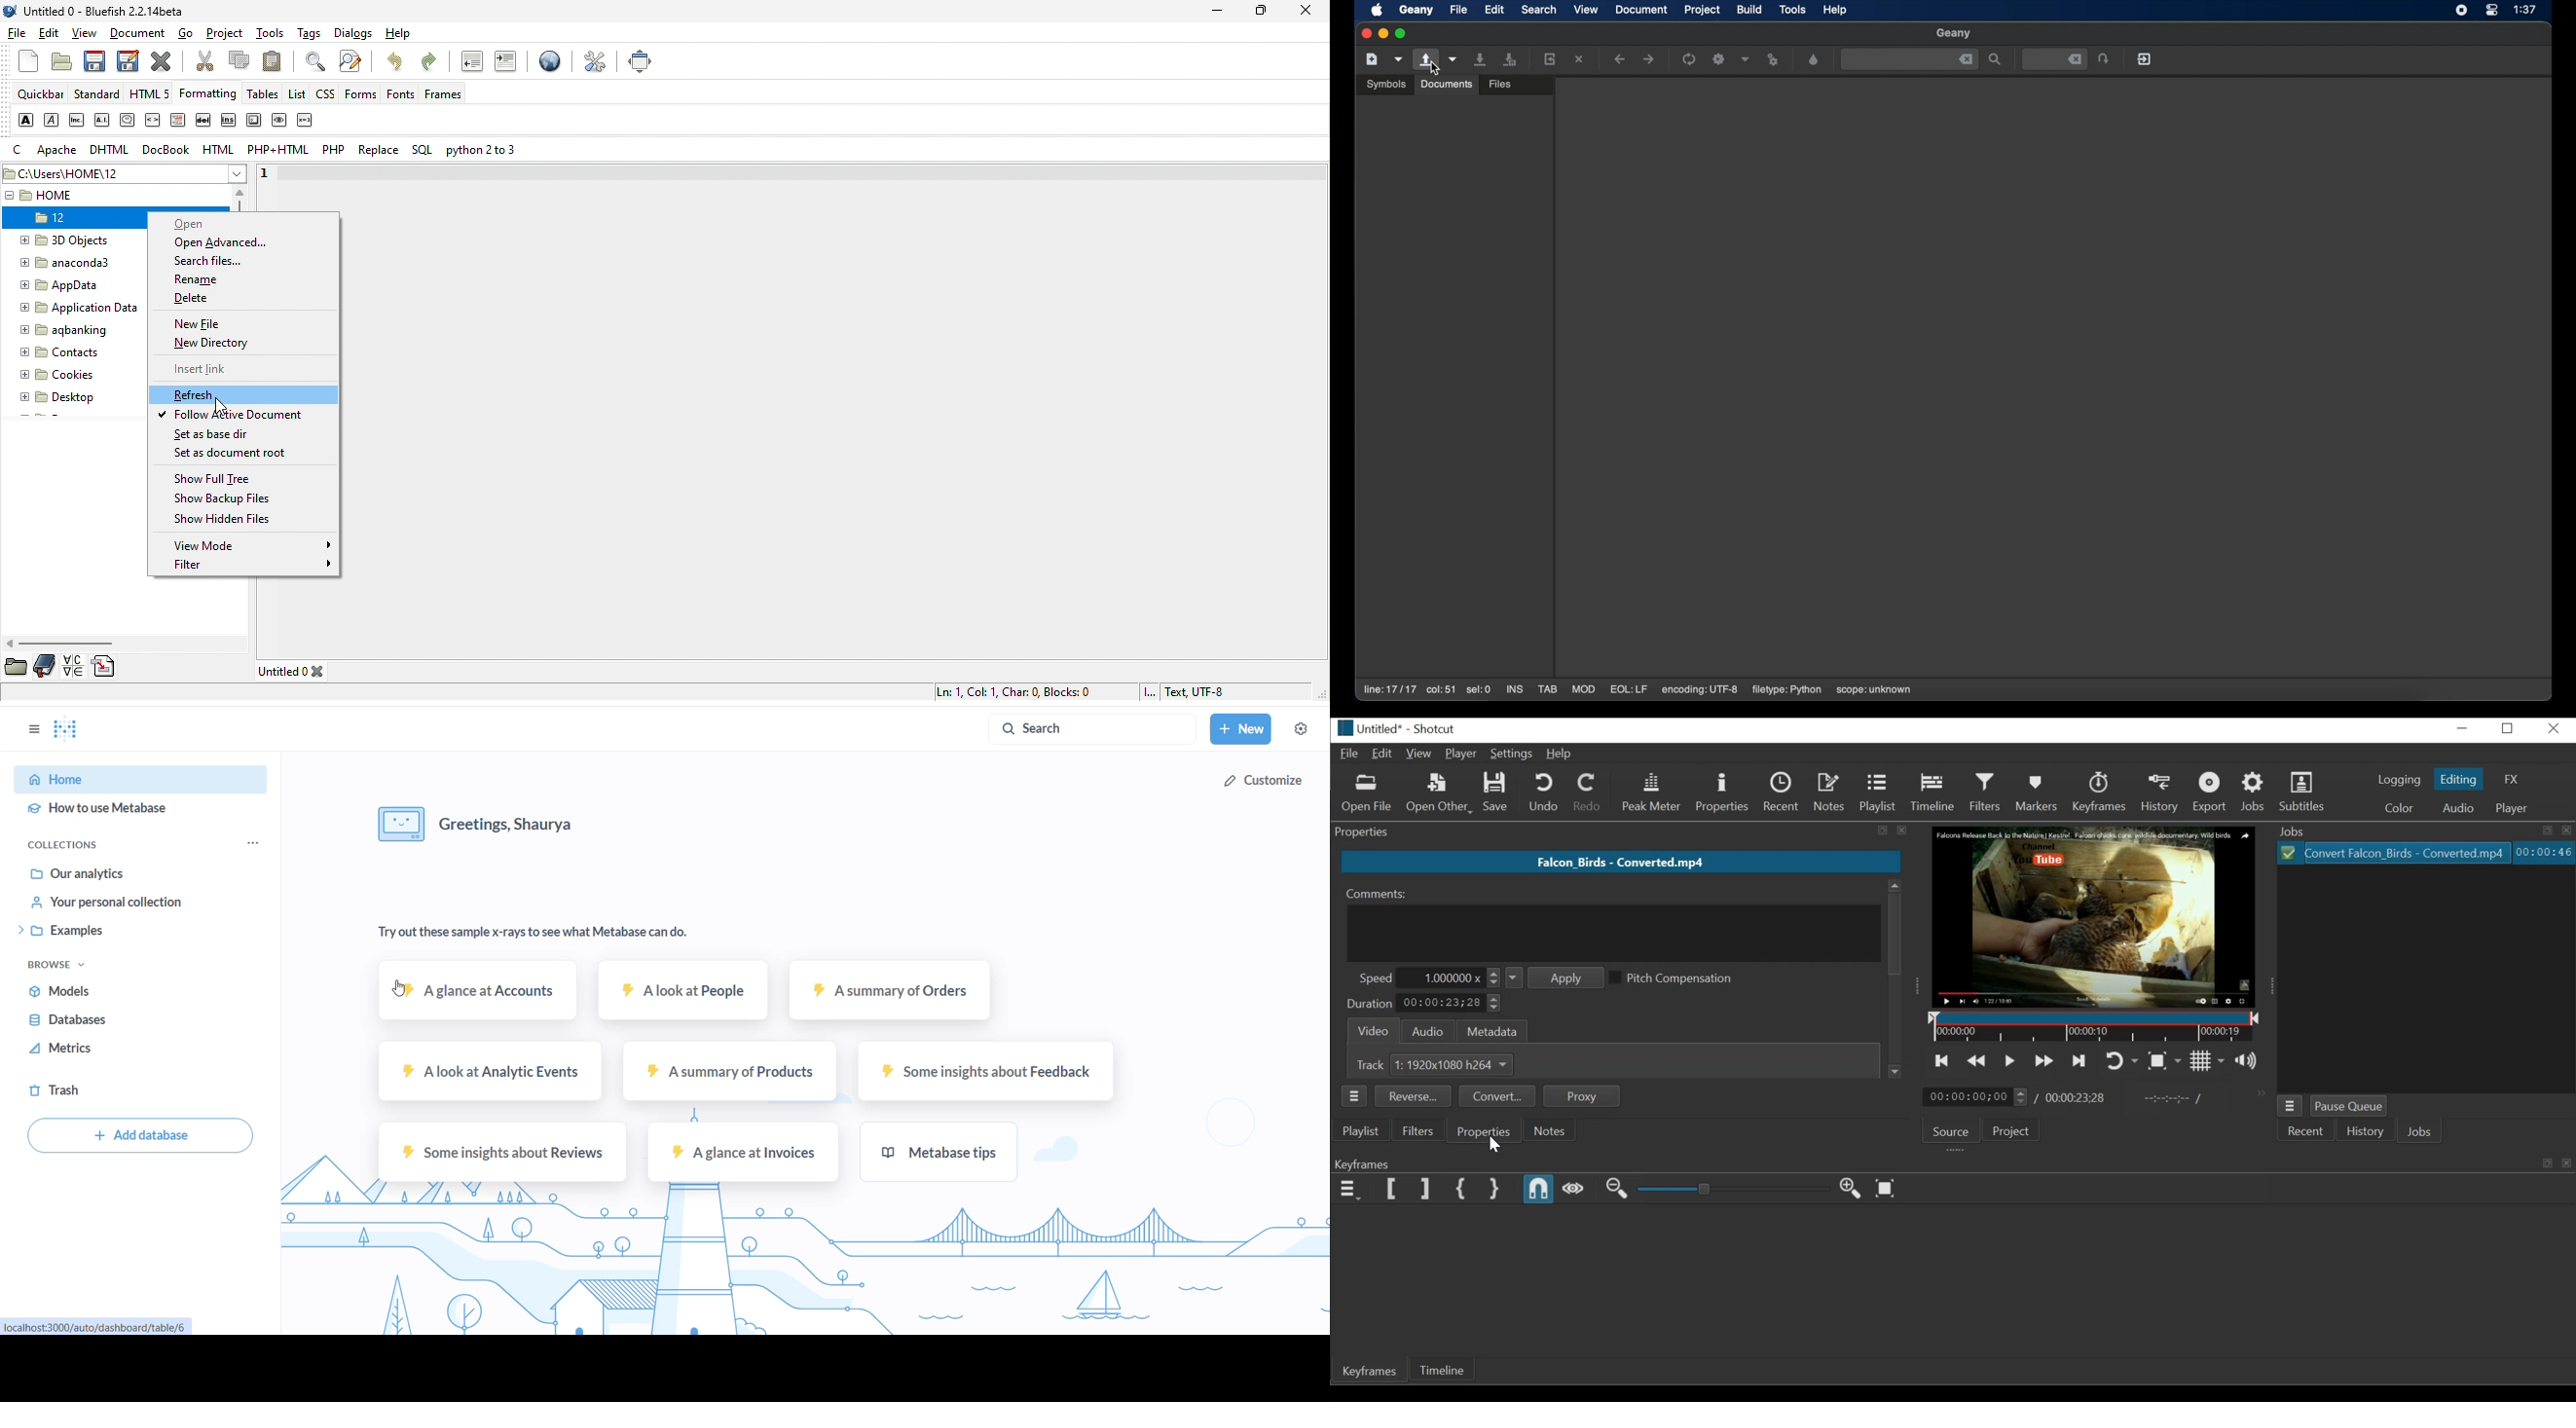 This screenshot has width=2576, height=1428. I want to click on Files, so click(2392, 854).